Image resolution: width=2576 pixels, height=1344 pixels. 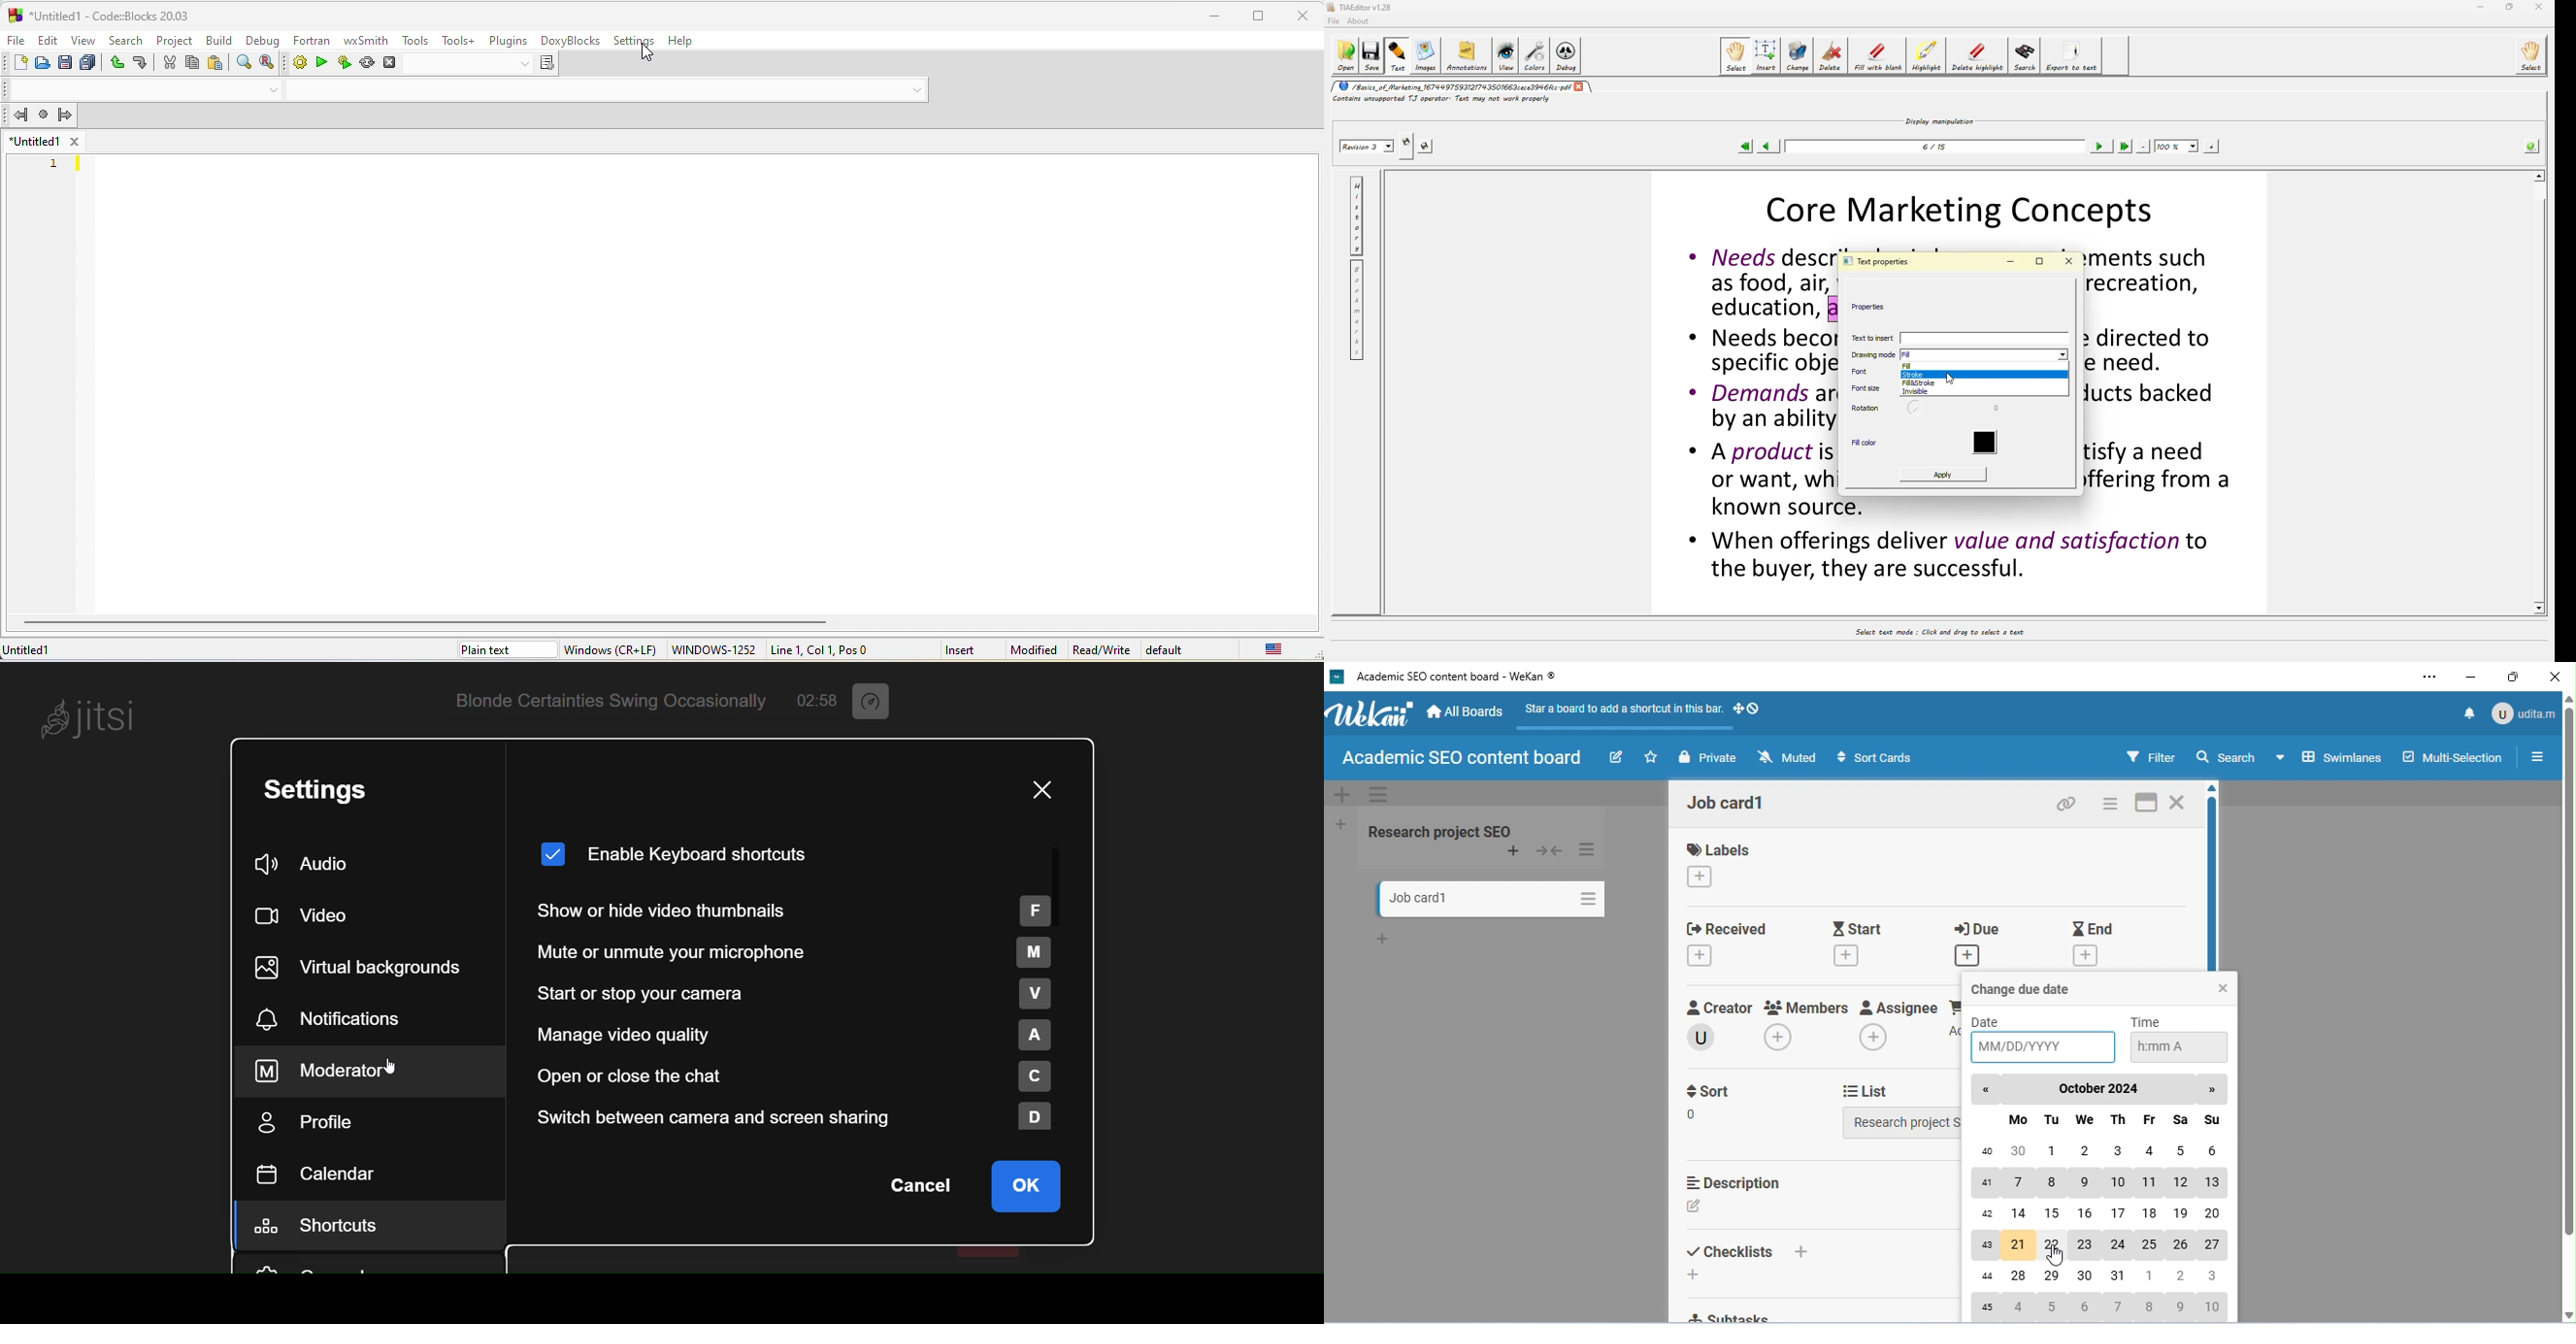 I want to click on vertical scroll bar, so click(x=2216, y=882).